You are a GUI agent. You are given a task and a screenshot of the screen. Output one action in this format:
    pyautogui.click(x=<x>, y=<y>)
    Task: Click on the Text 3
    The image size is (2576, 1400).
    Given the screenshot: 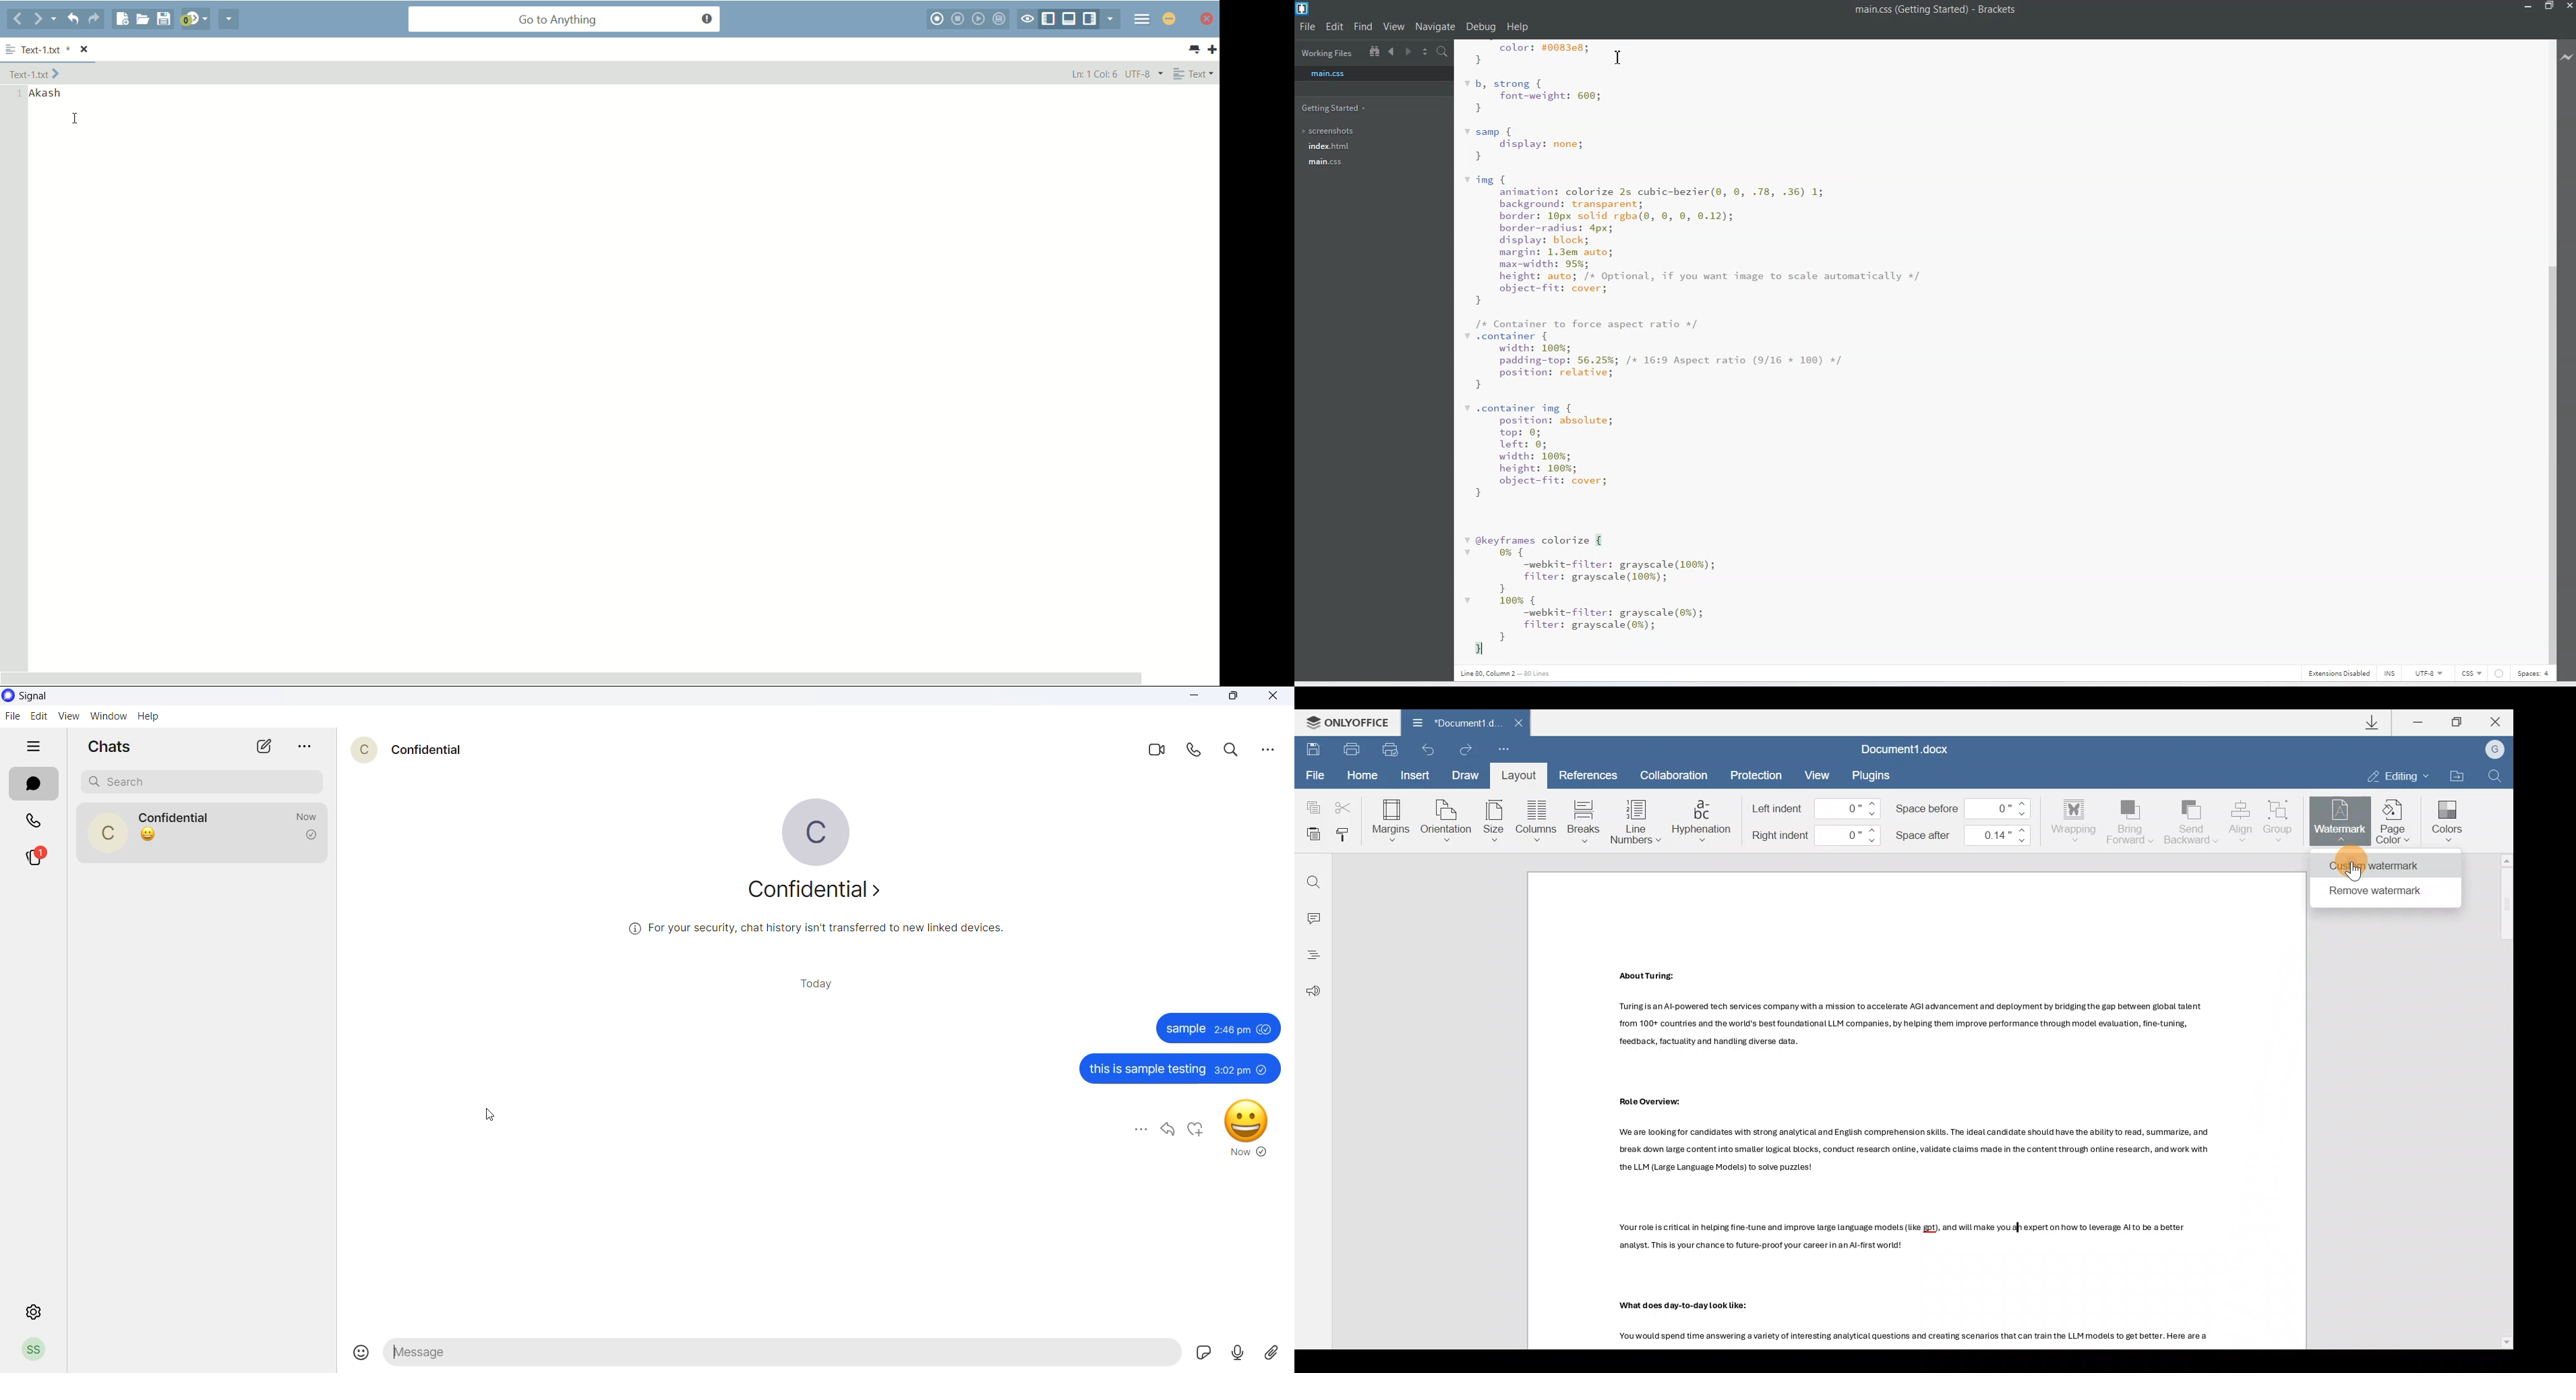 What is the action you would take?
    pyautogui.click(x=1508, y=673)
    